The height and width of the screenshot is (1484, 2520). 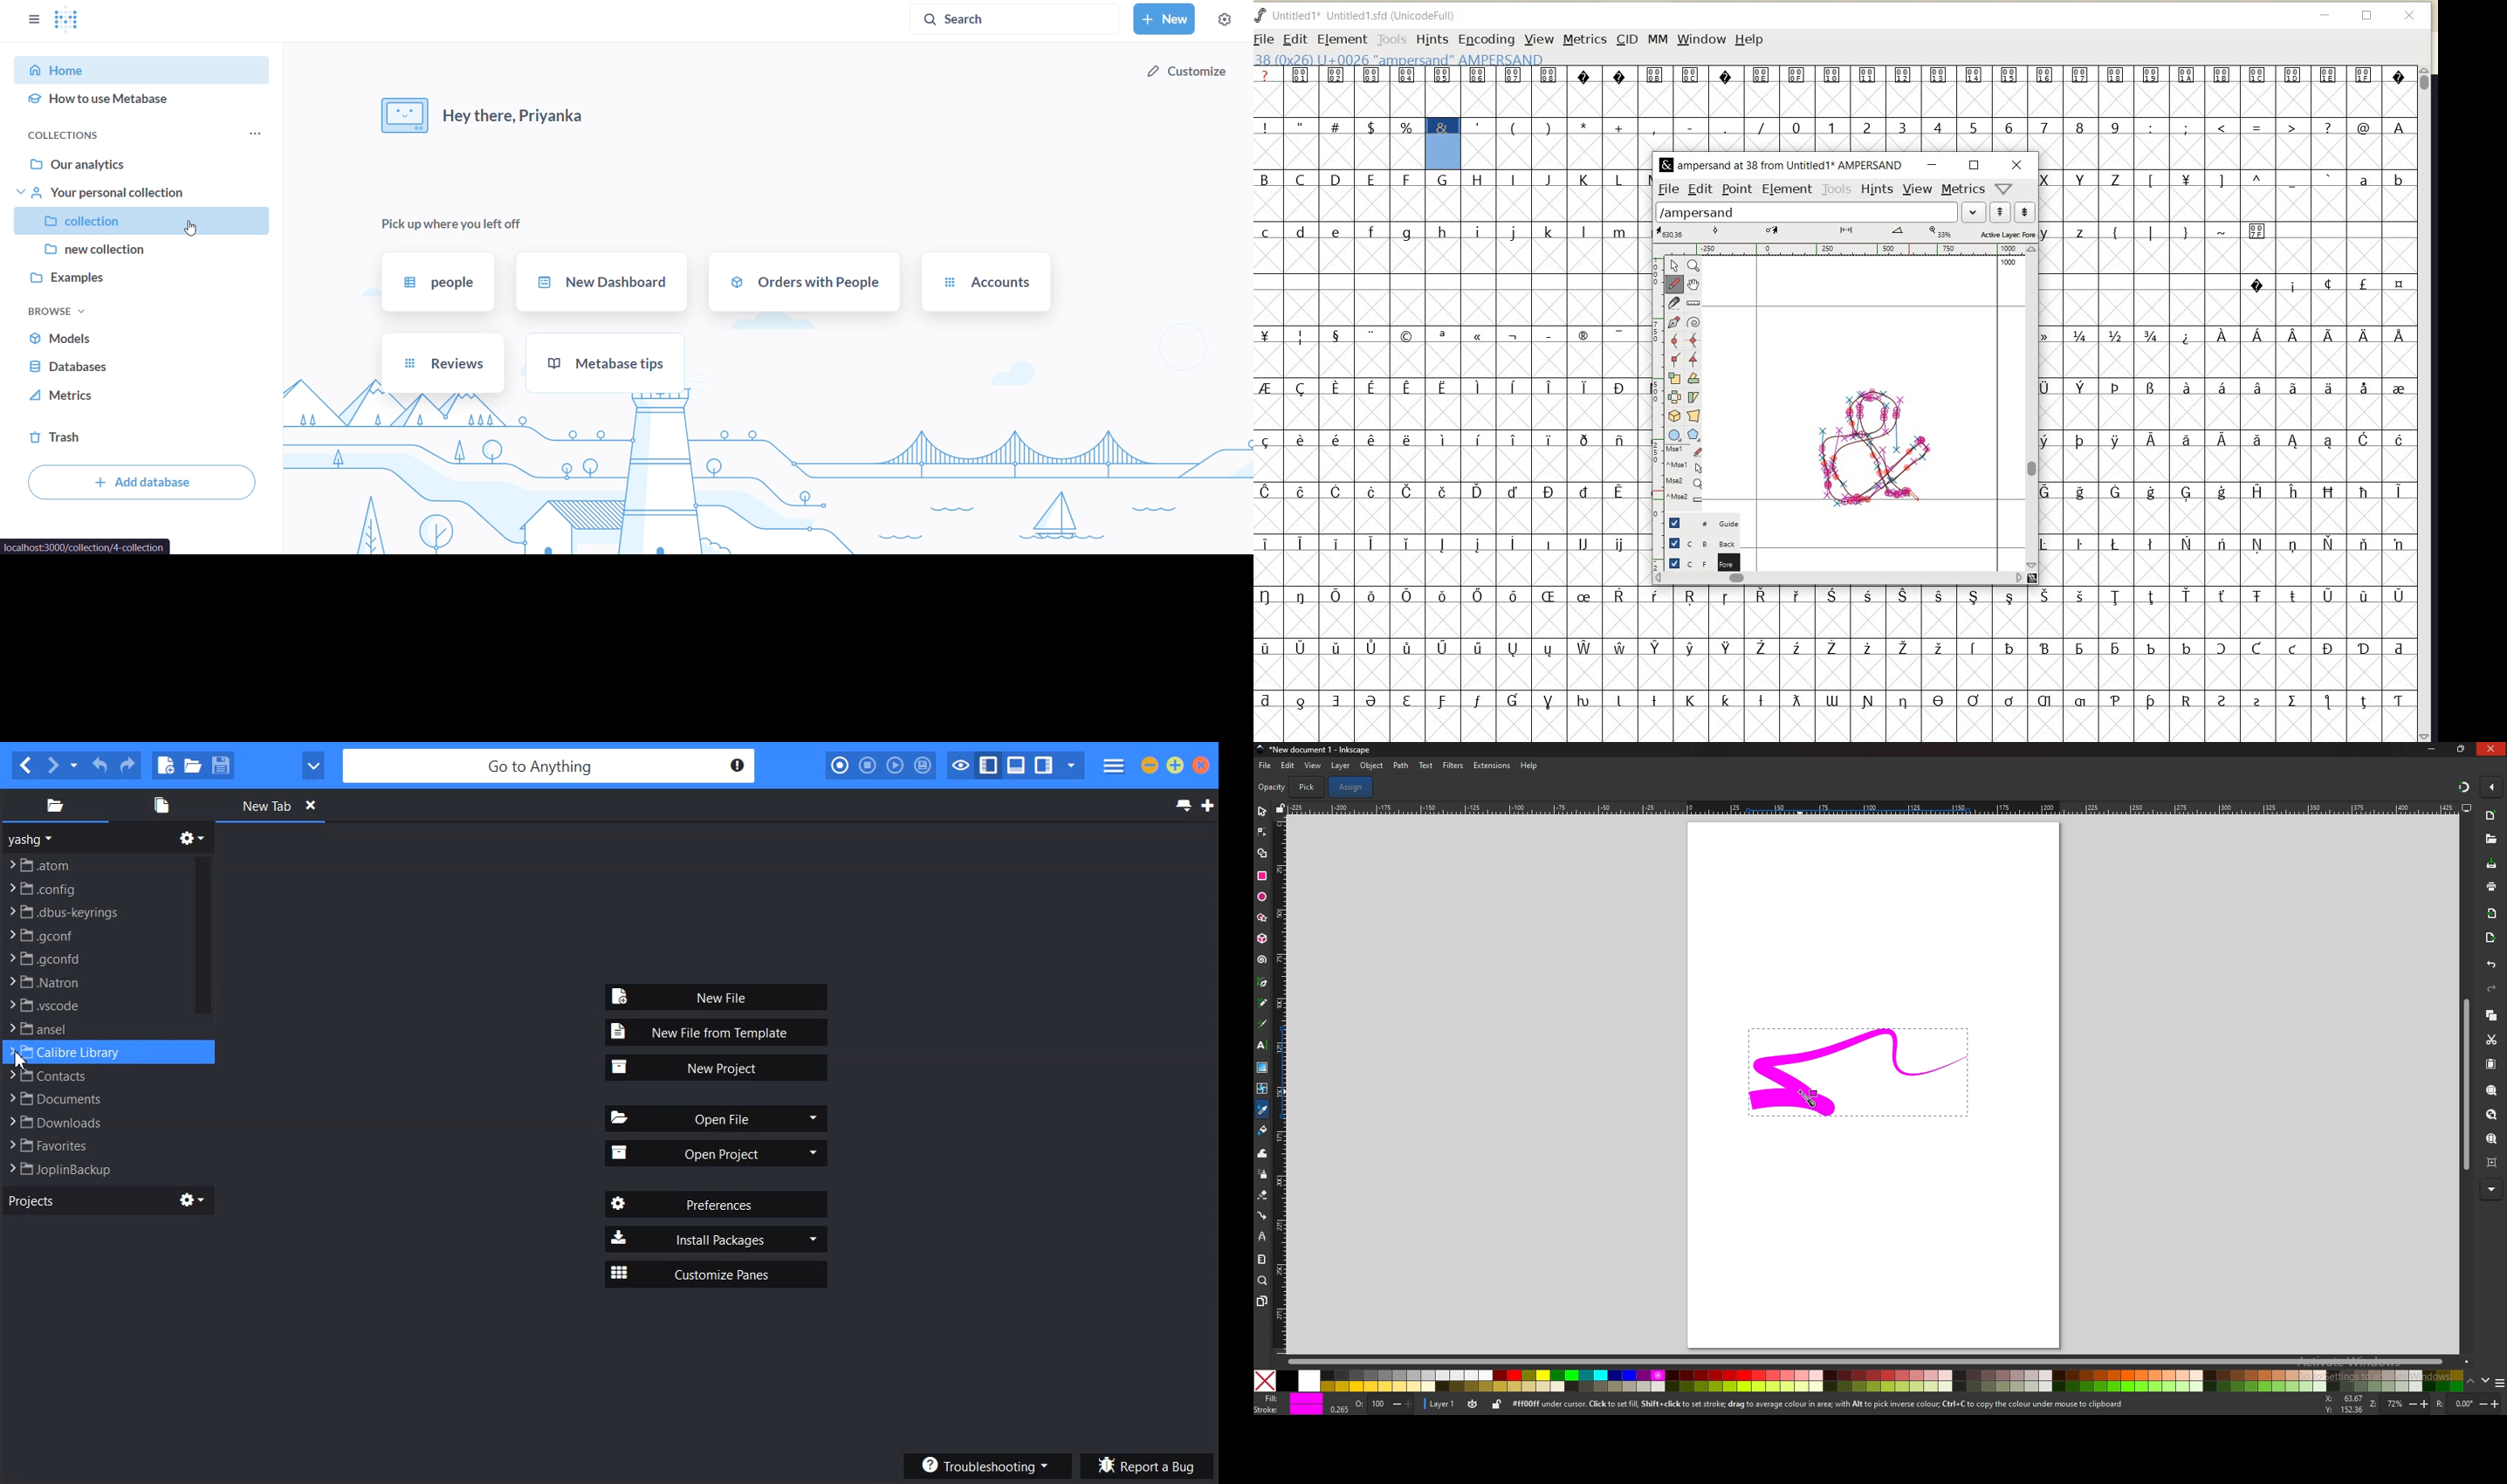 I want to click on BACKGROUND, so click(x=1695, y=542).